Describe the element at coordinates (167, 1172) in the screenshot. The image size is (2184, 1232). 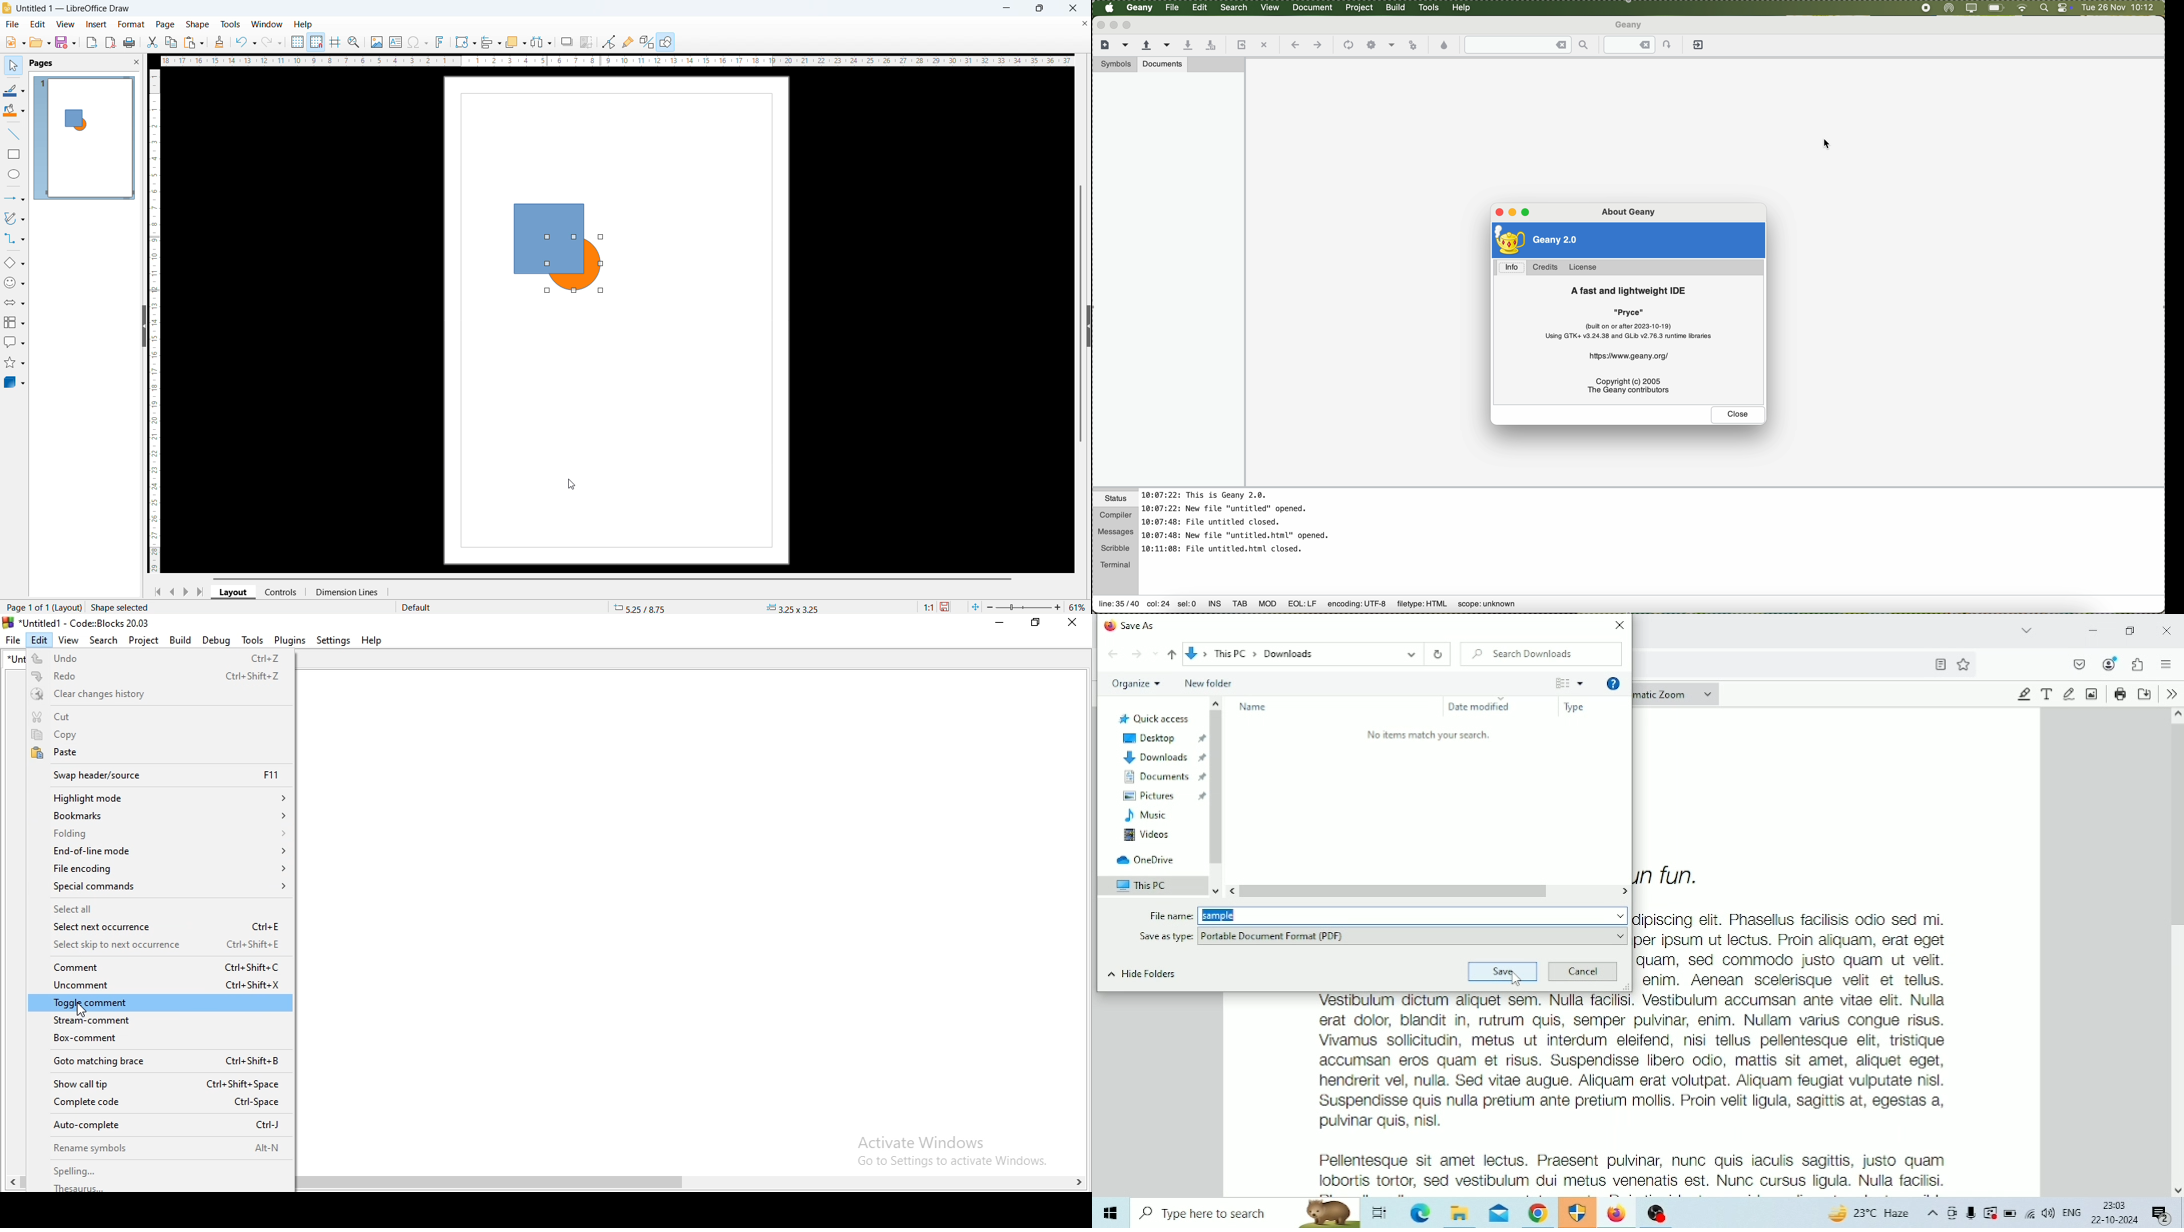
I see `spelling` at that location.